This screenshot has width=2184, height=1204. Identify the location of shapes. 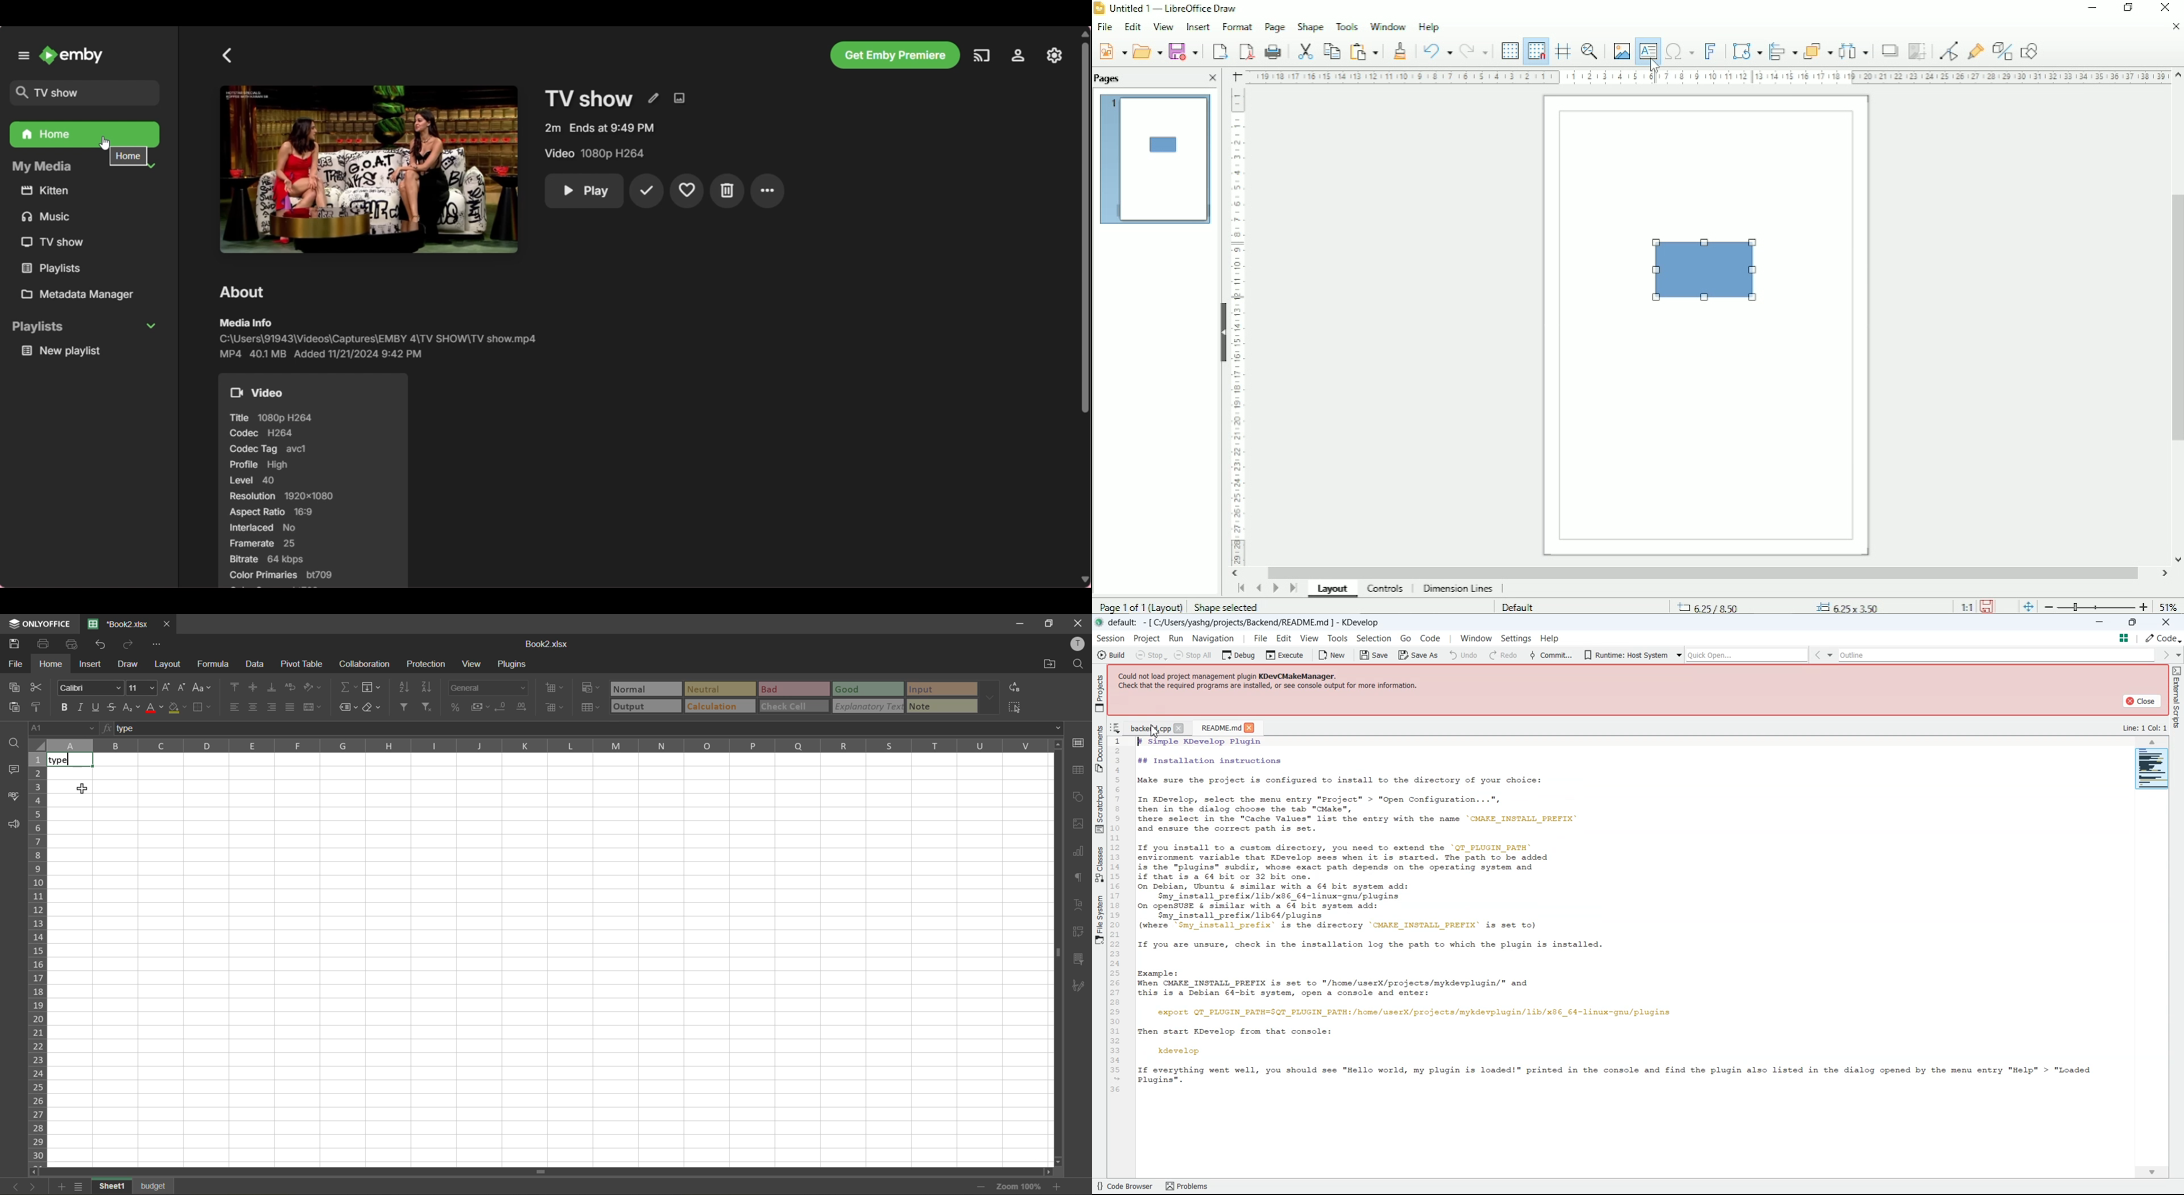
(1079, 798).